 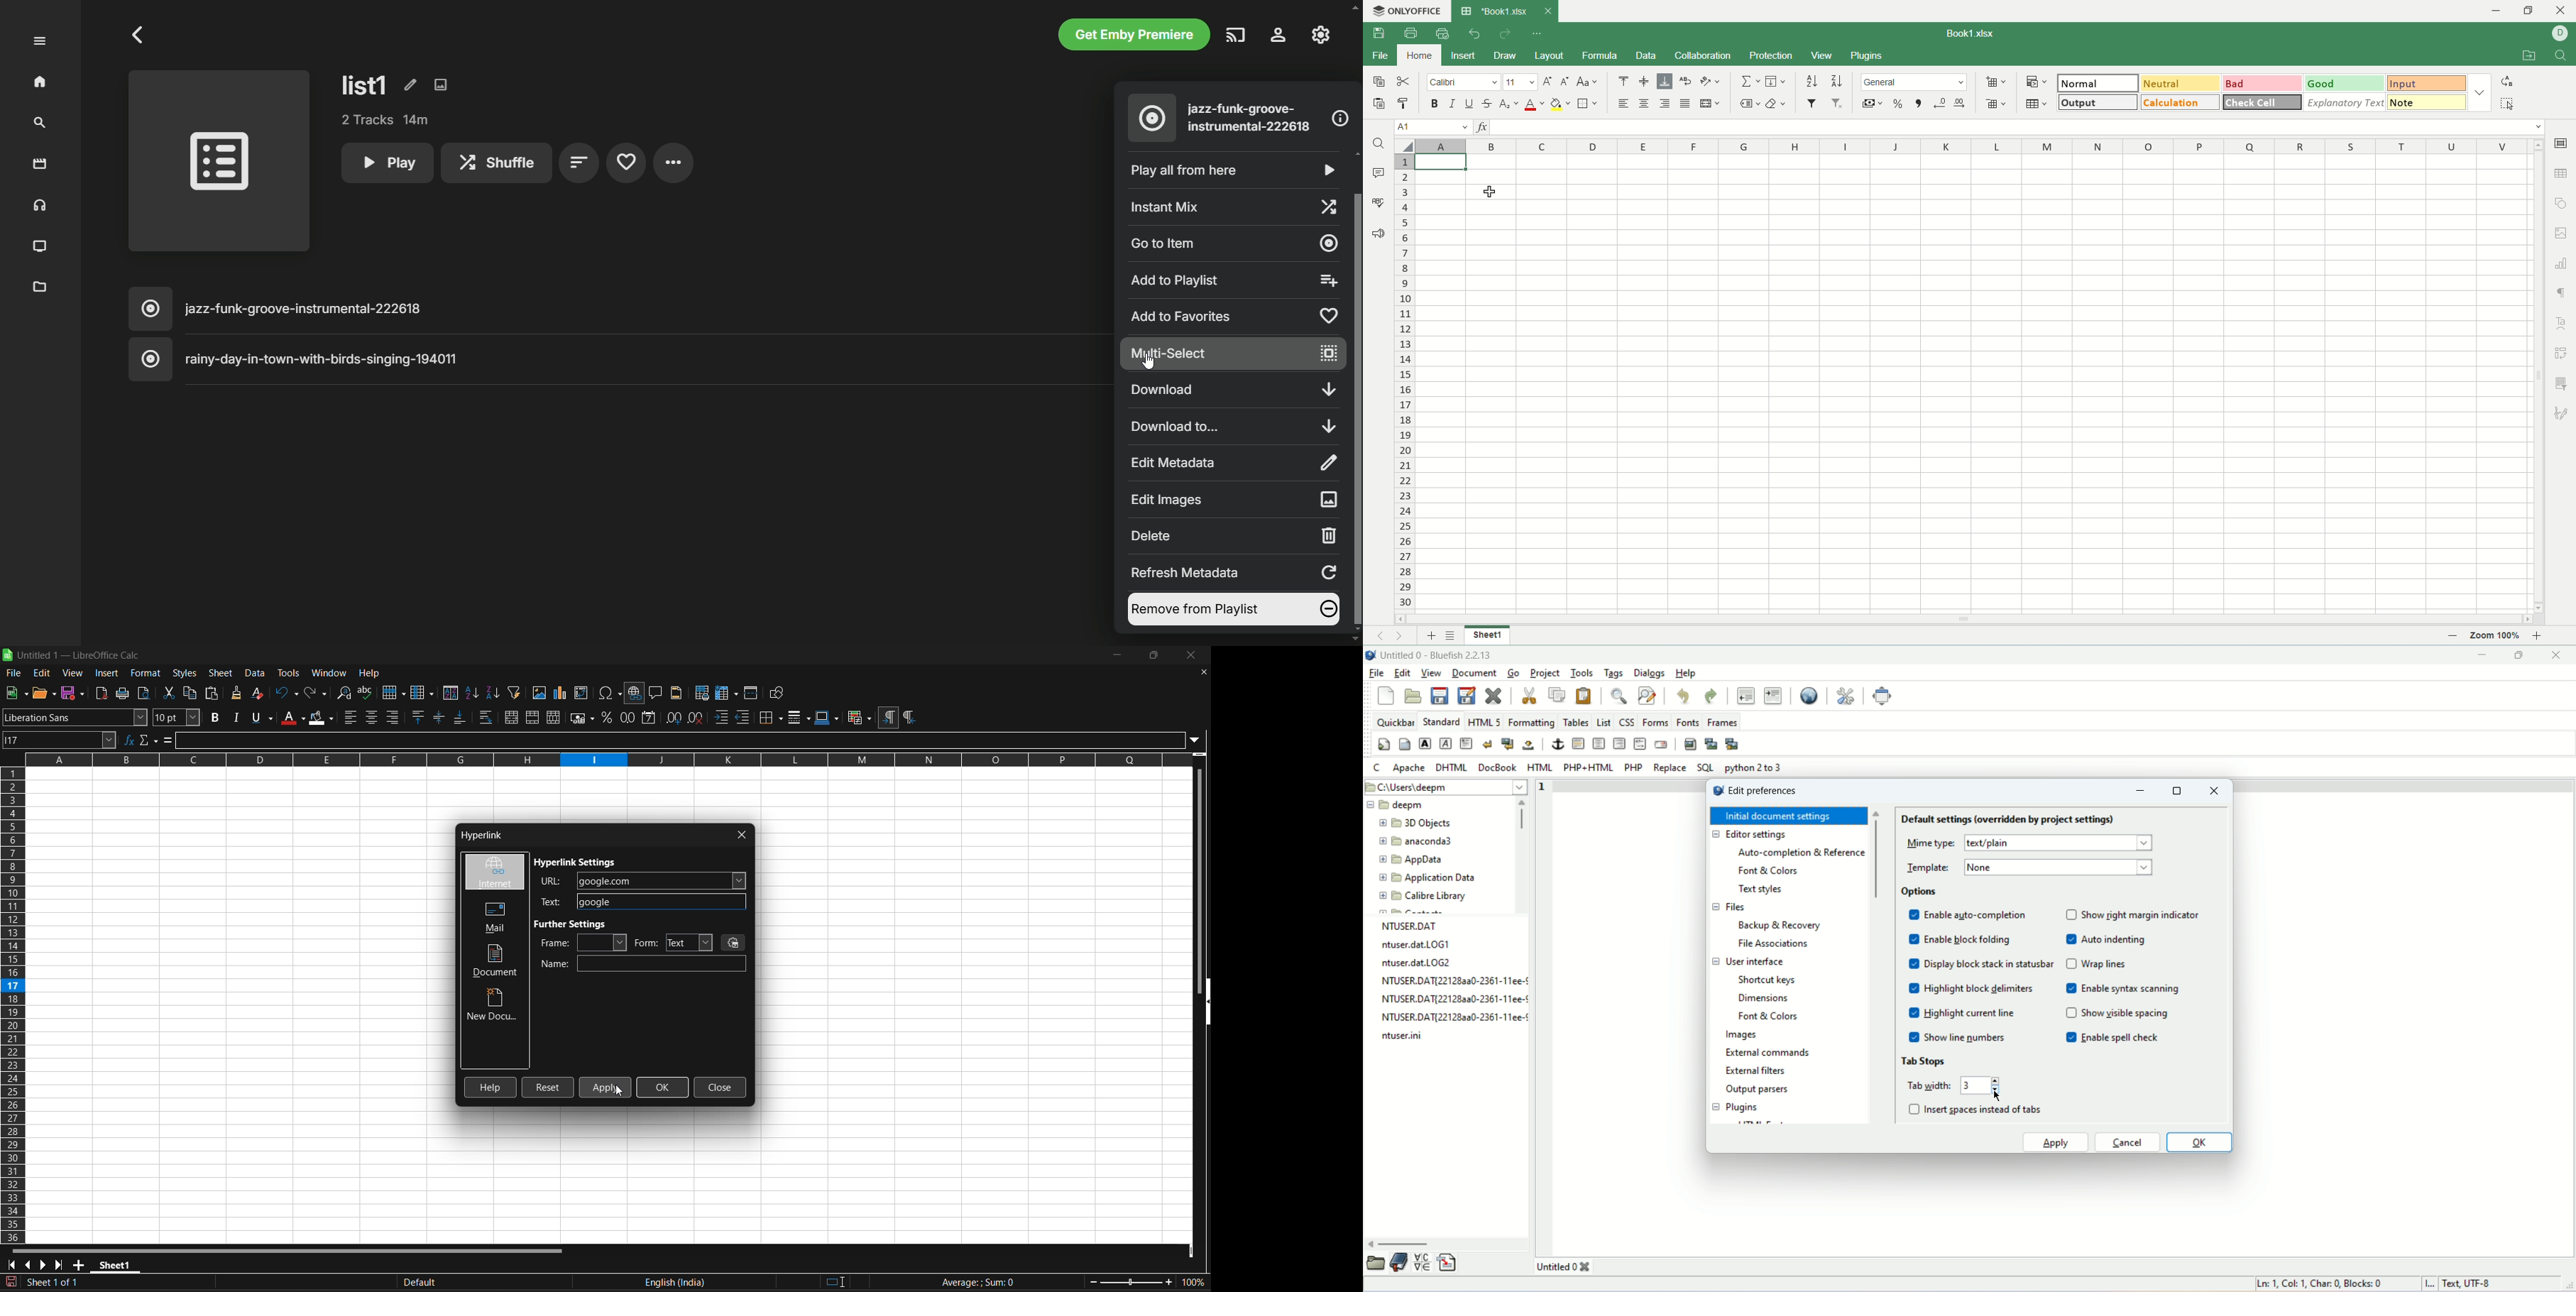 What do you see at coordinates (494, 872) in the screenshot?
I see `internet` at bounding box center [494, 872].